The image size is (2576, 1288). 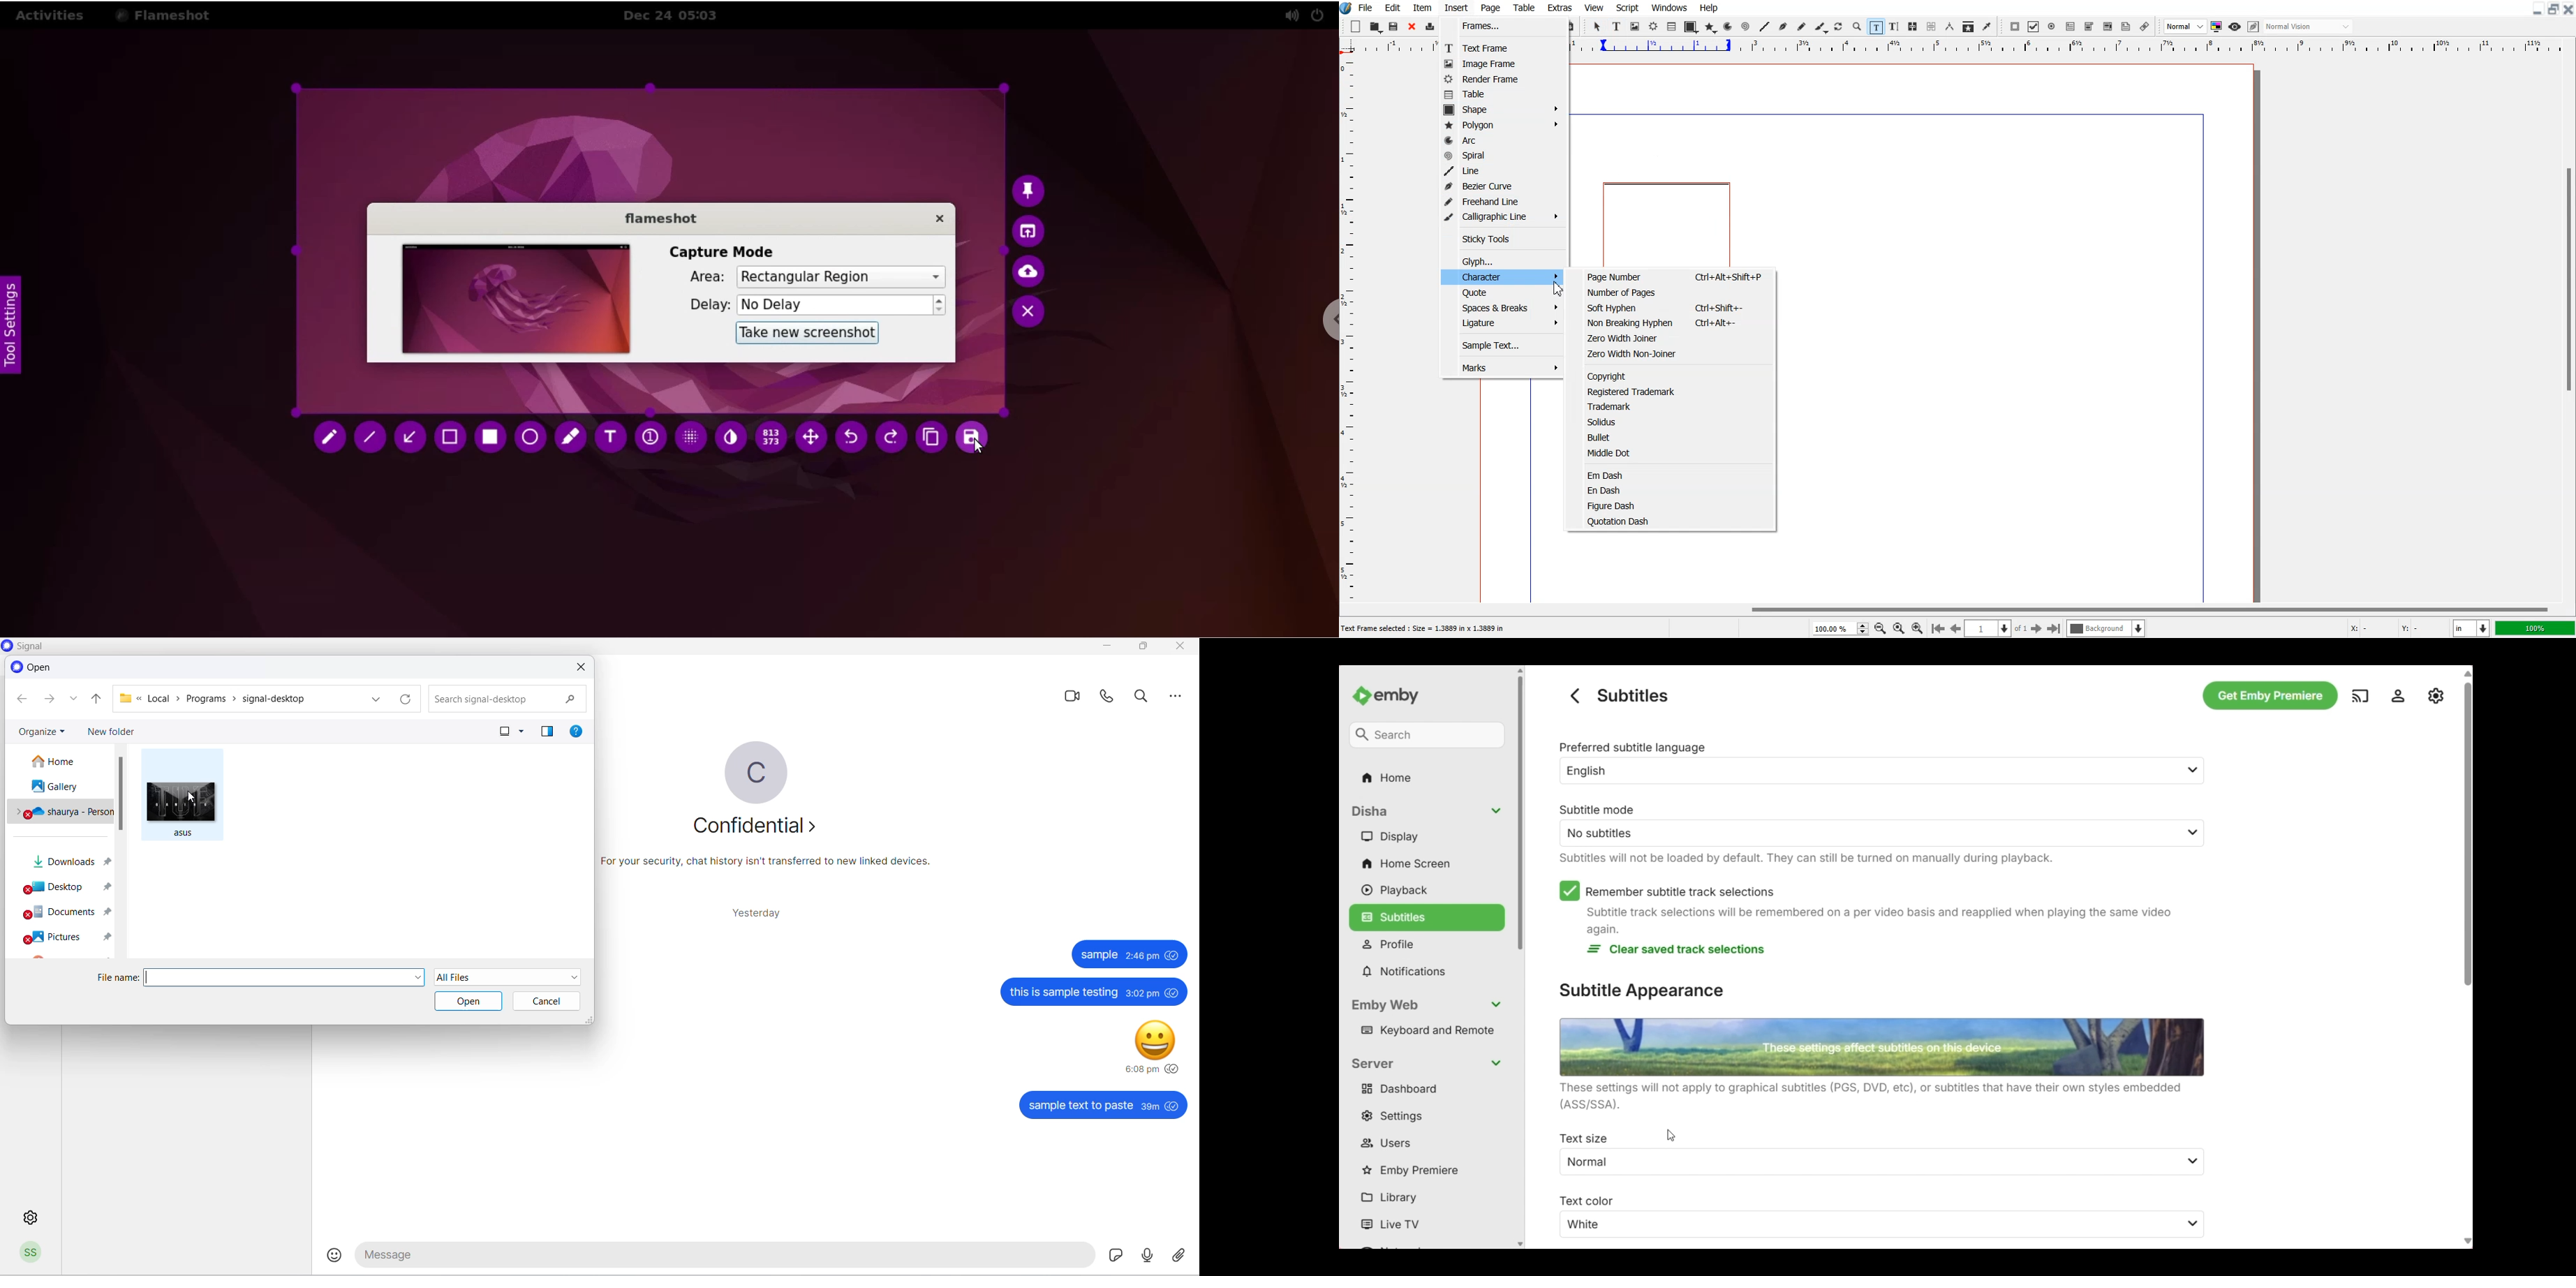 I want to click on Number of Pages, so click(x=1677, y=292).